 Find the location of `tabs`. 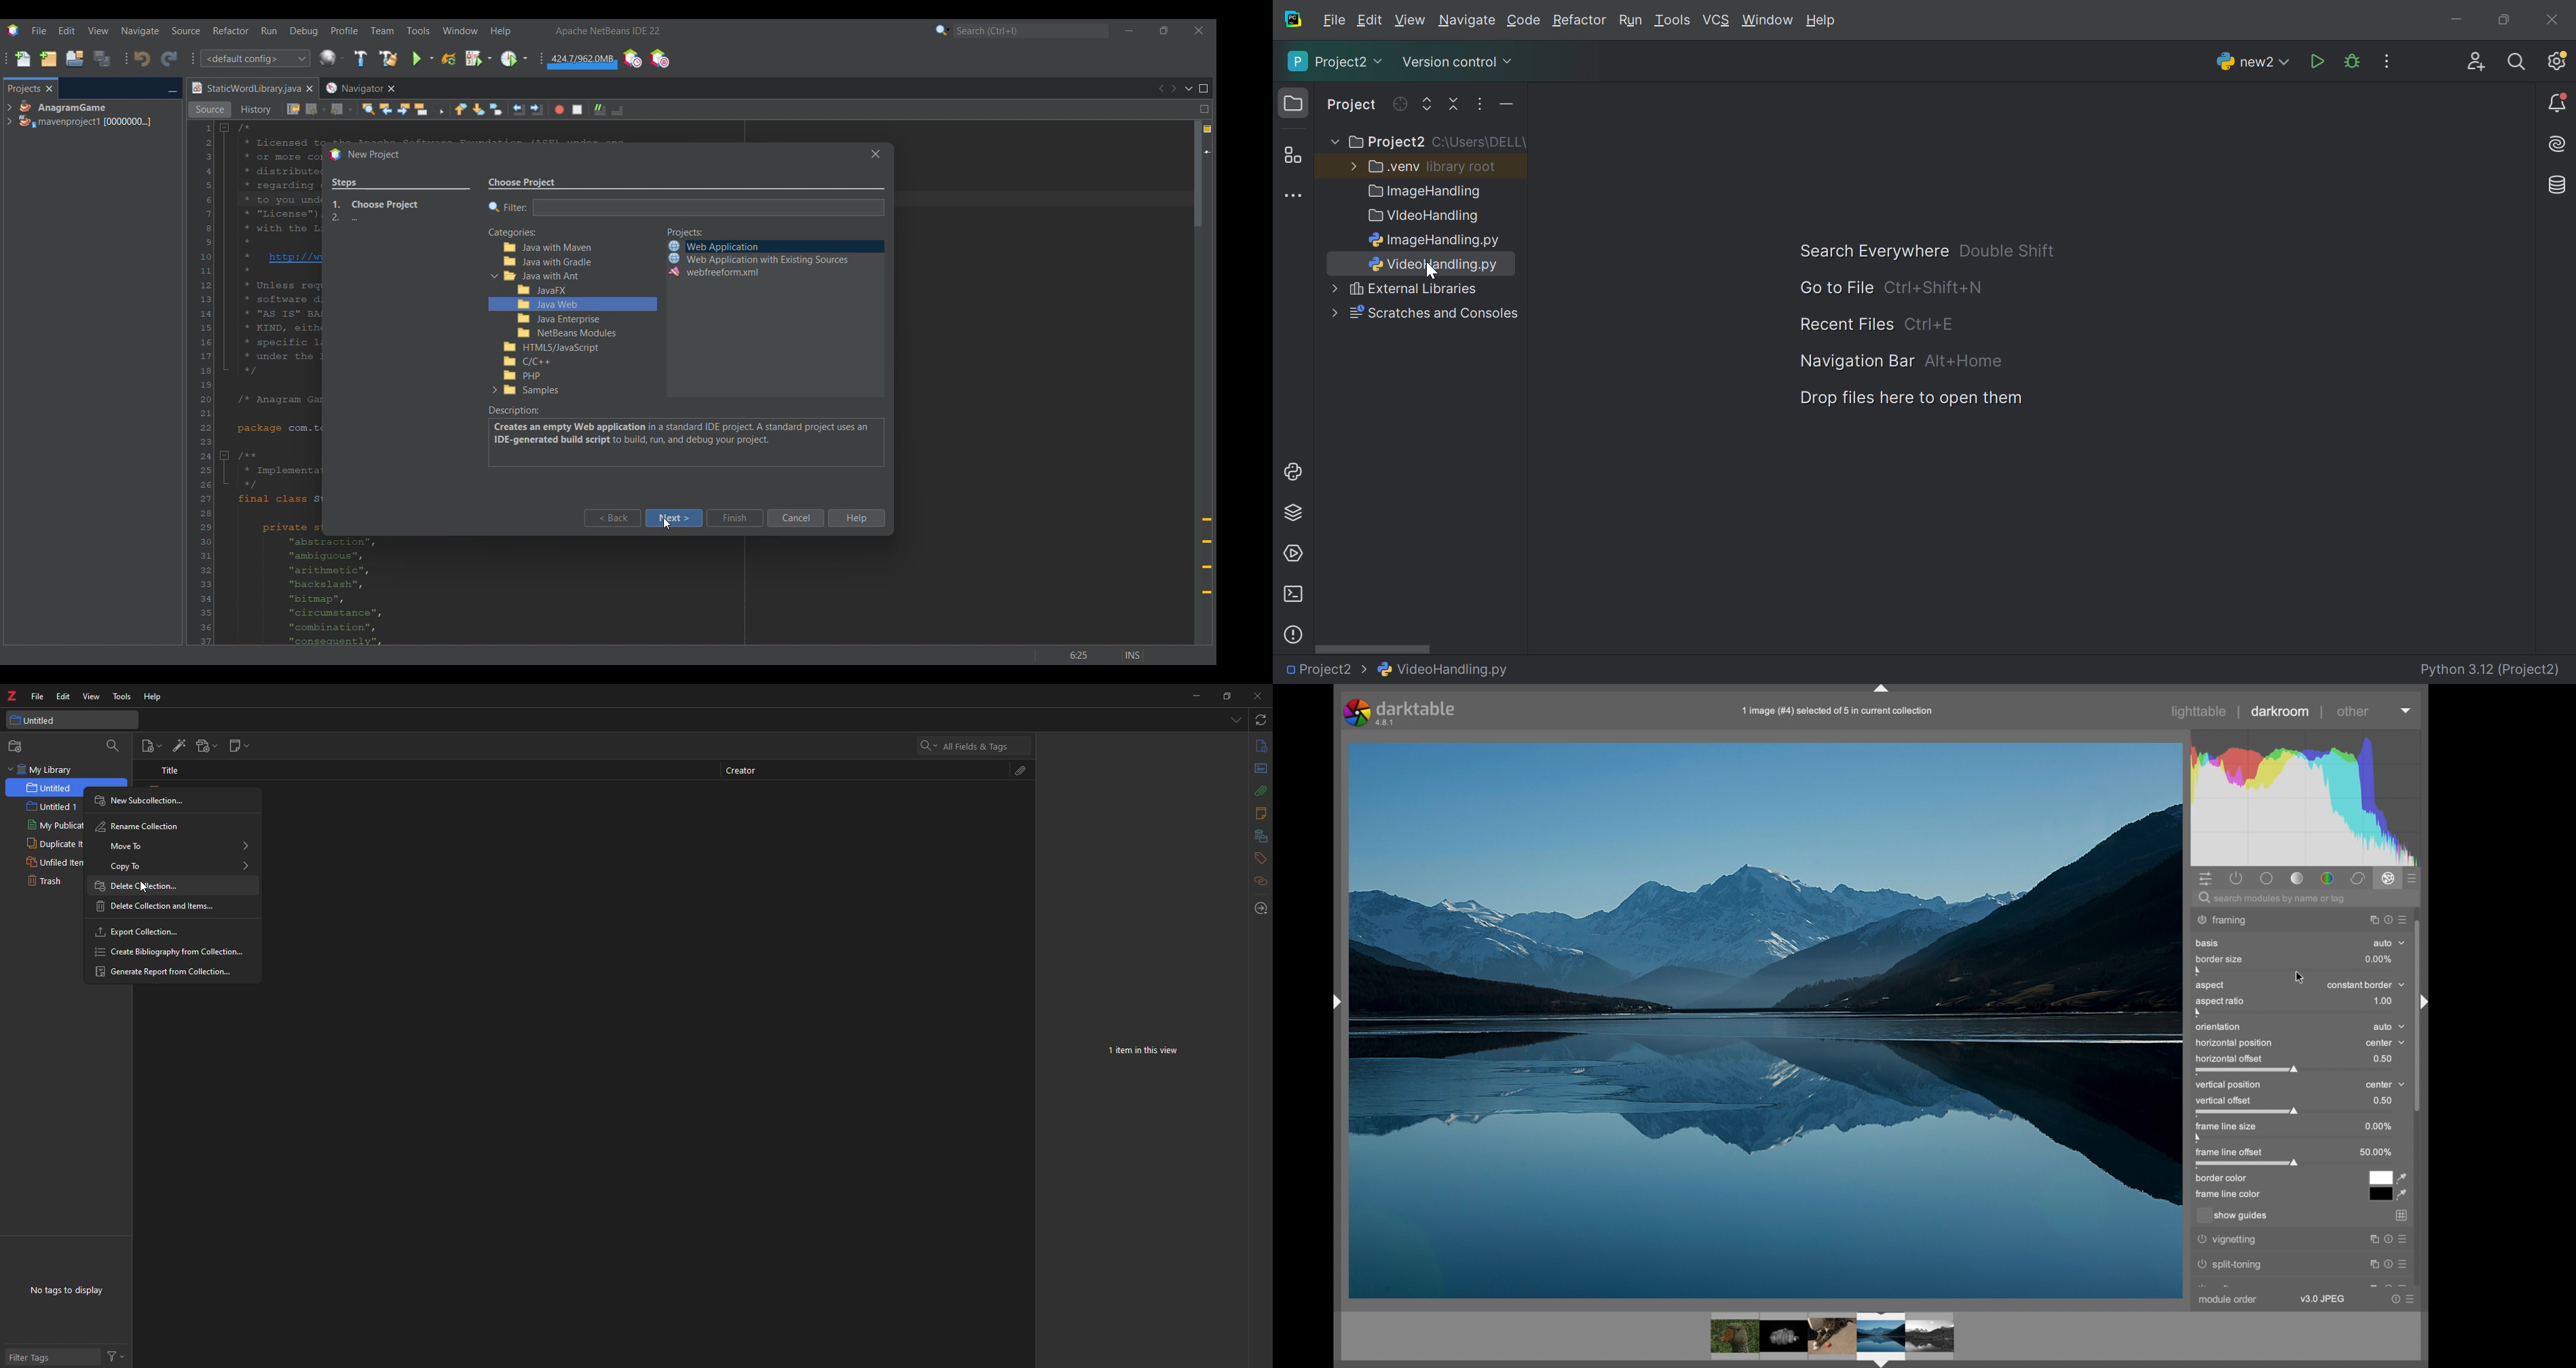

tabs is located at coordinates (1234, 720).